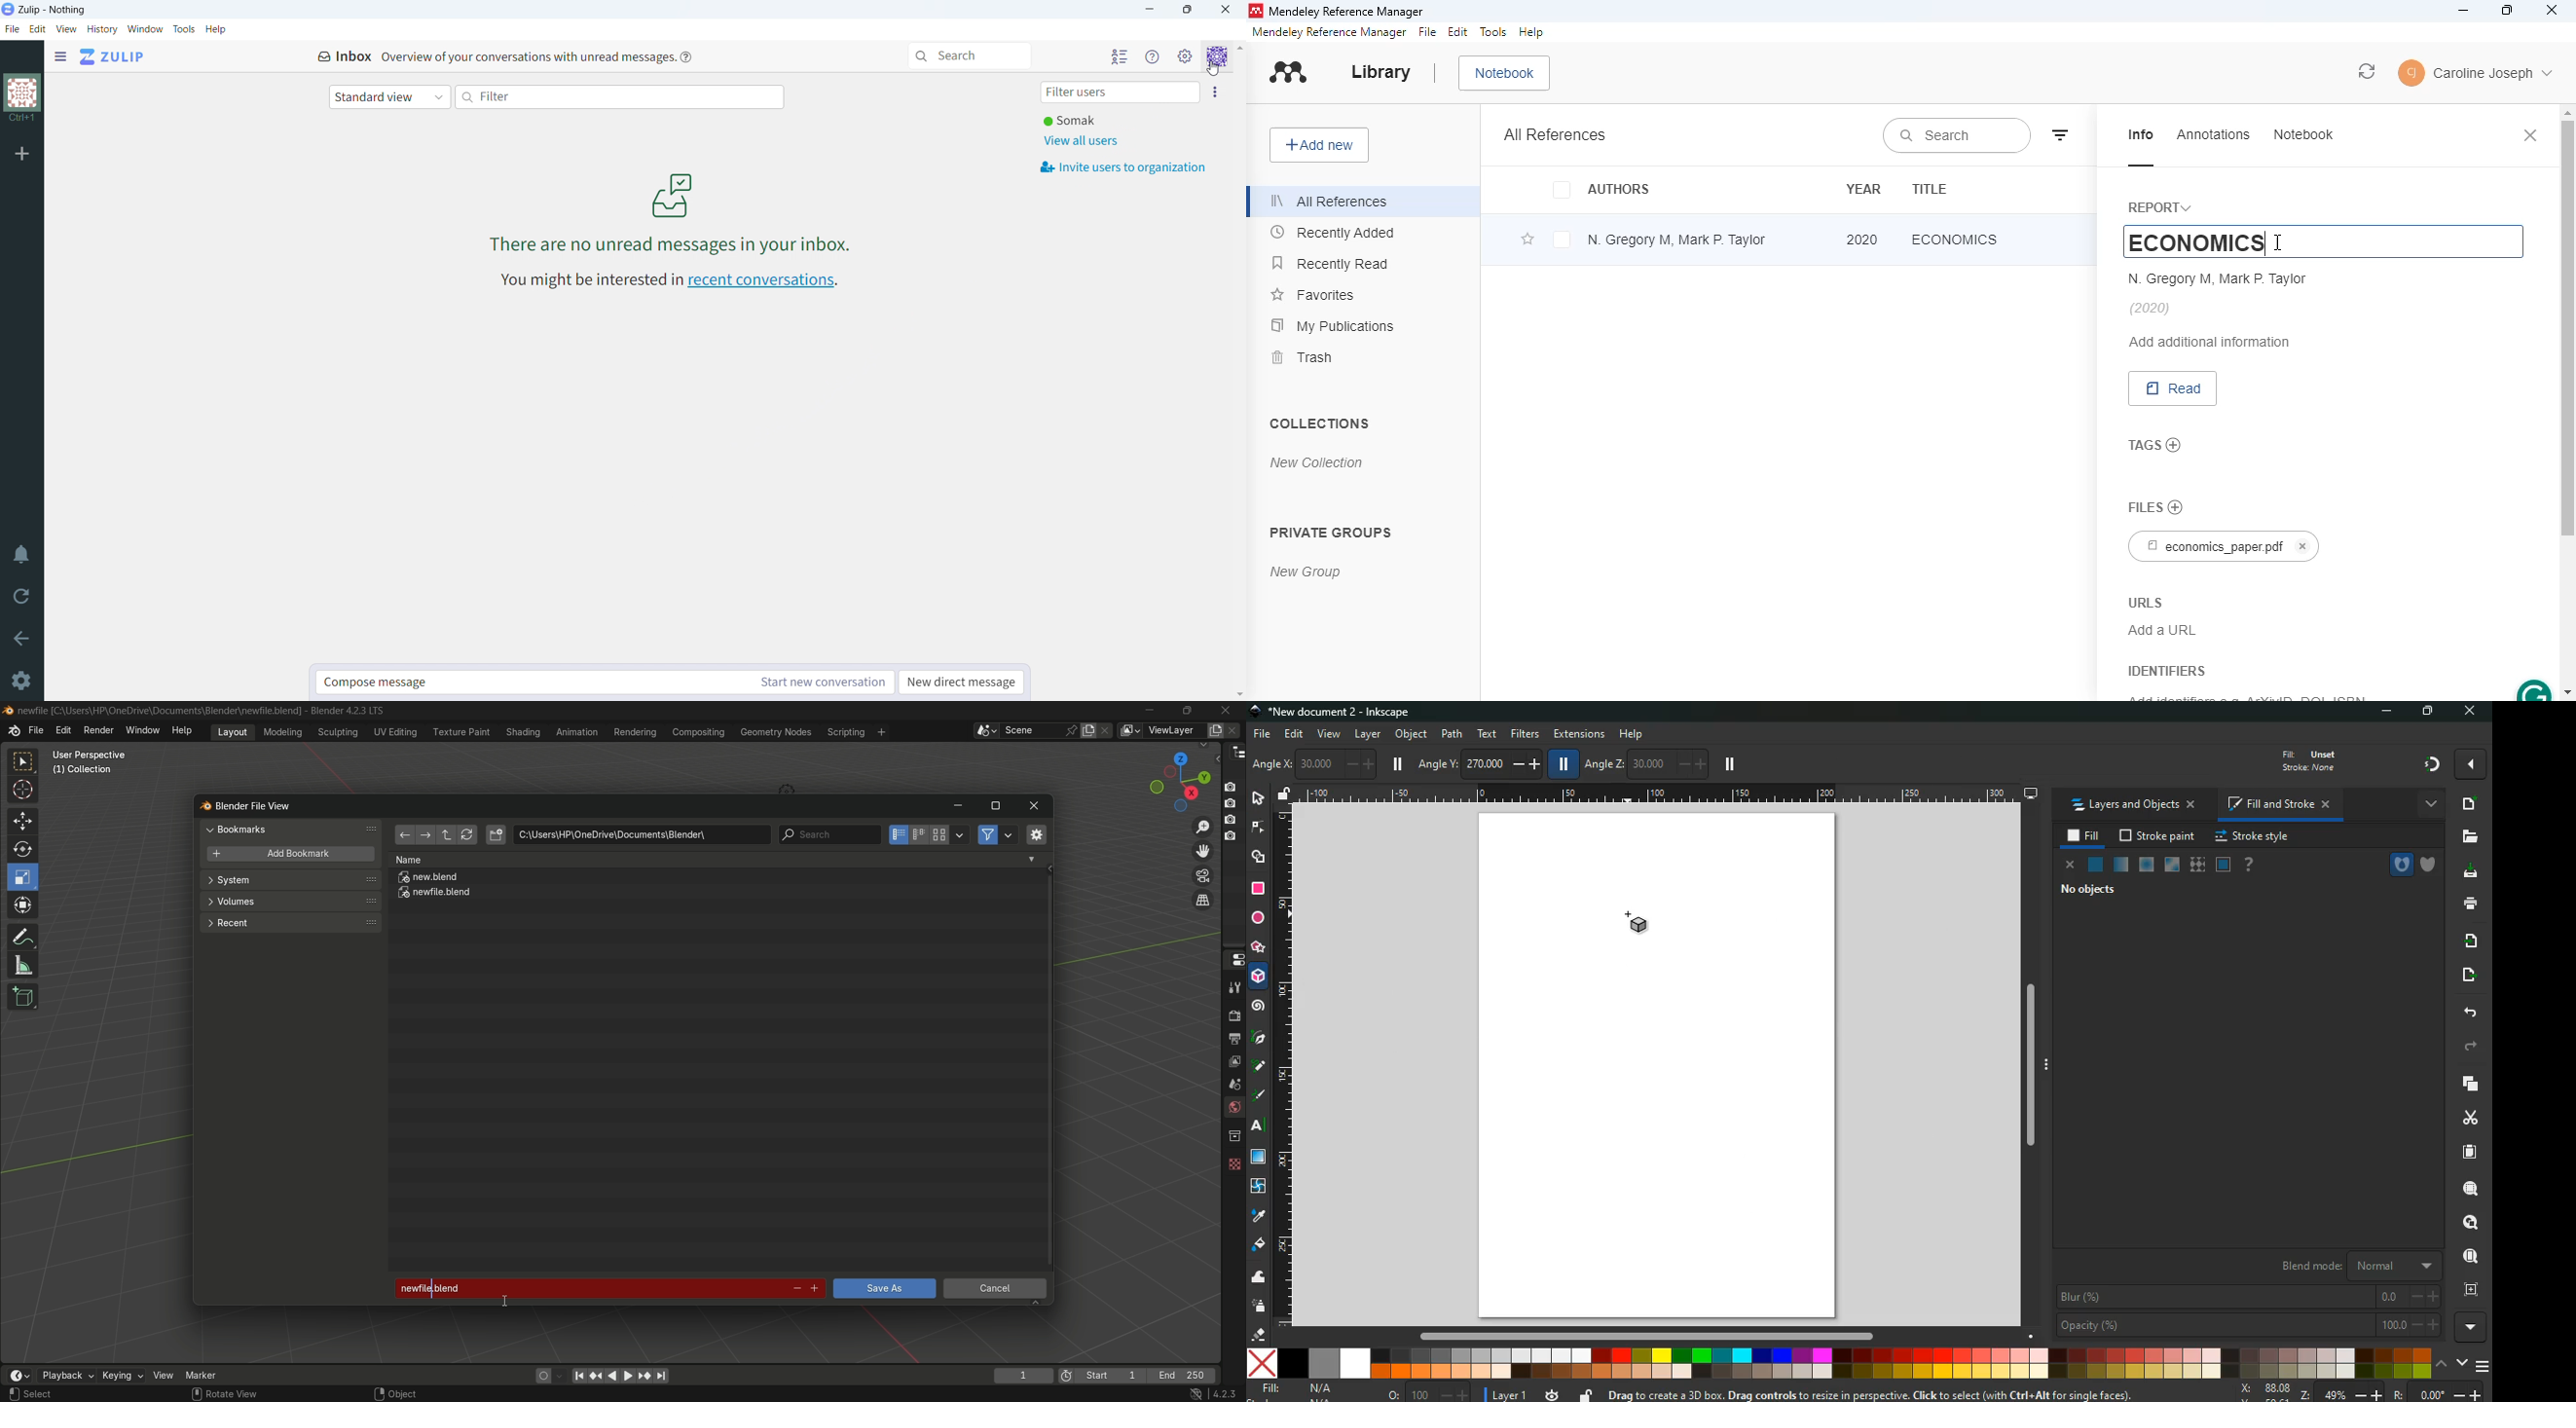 This screenshot has height=1428, width=2576. Describe the element at coordinates (23, 99) in the screenshot. I see `organization` at that location.